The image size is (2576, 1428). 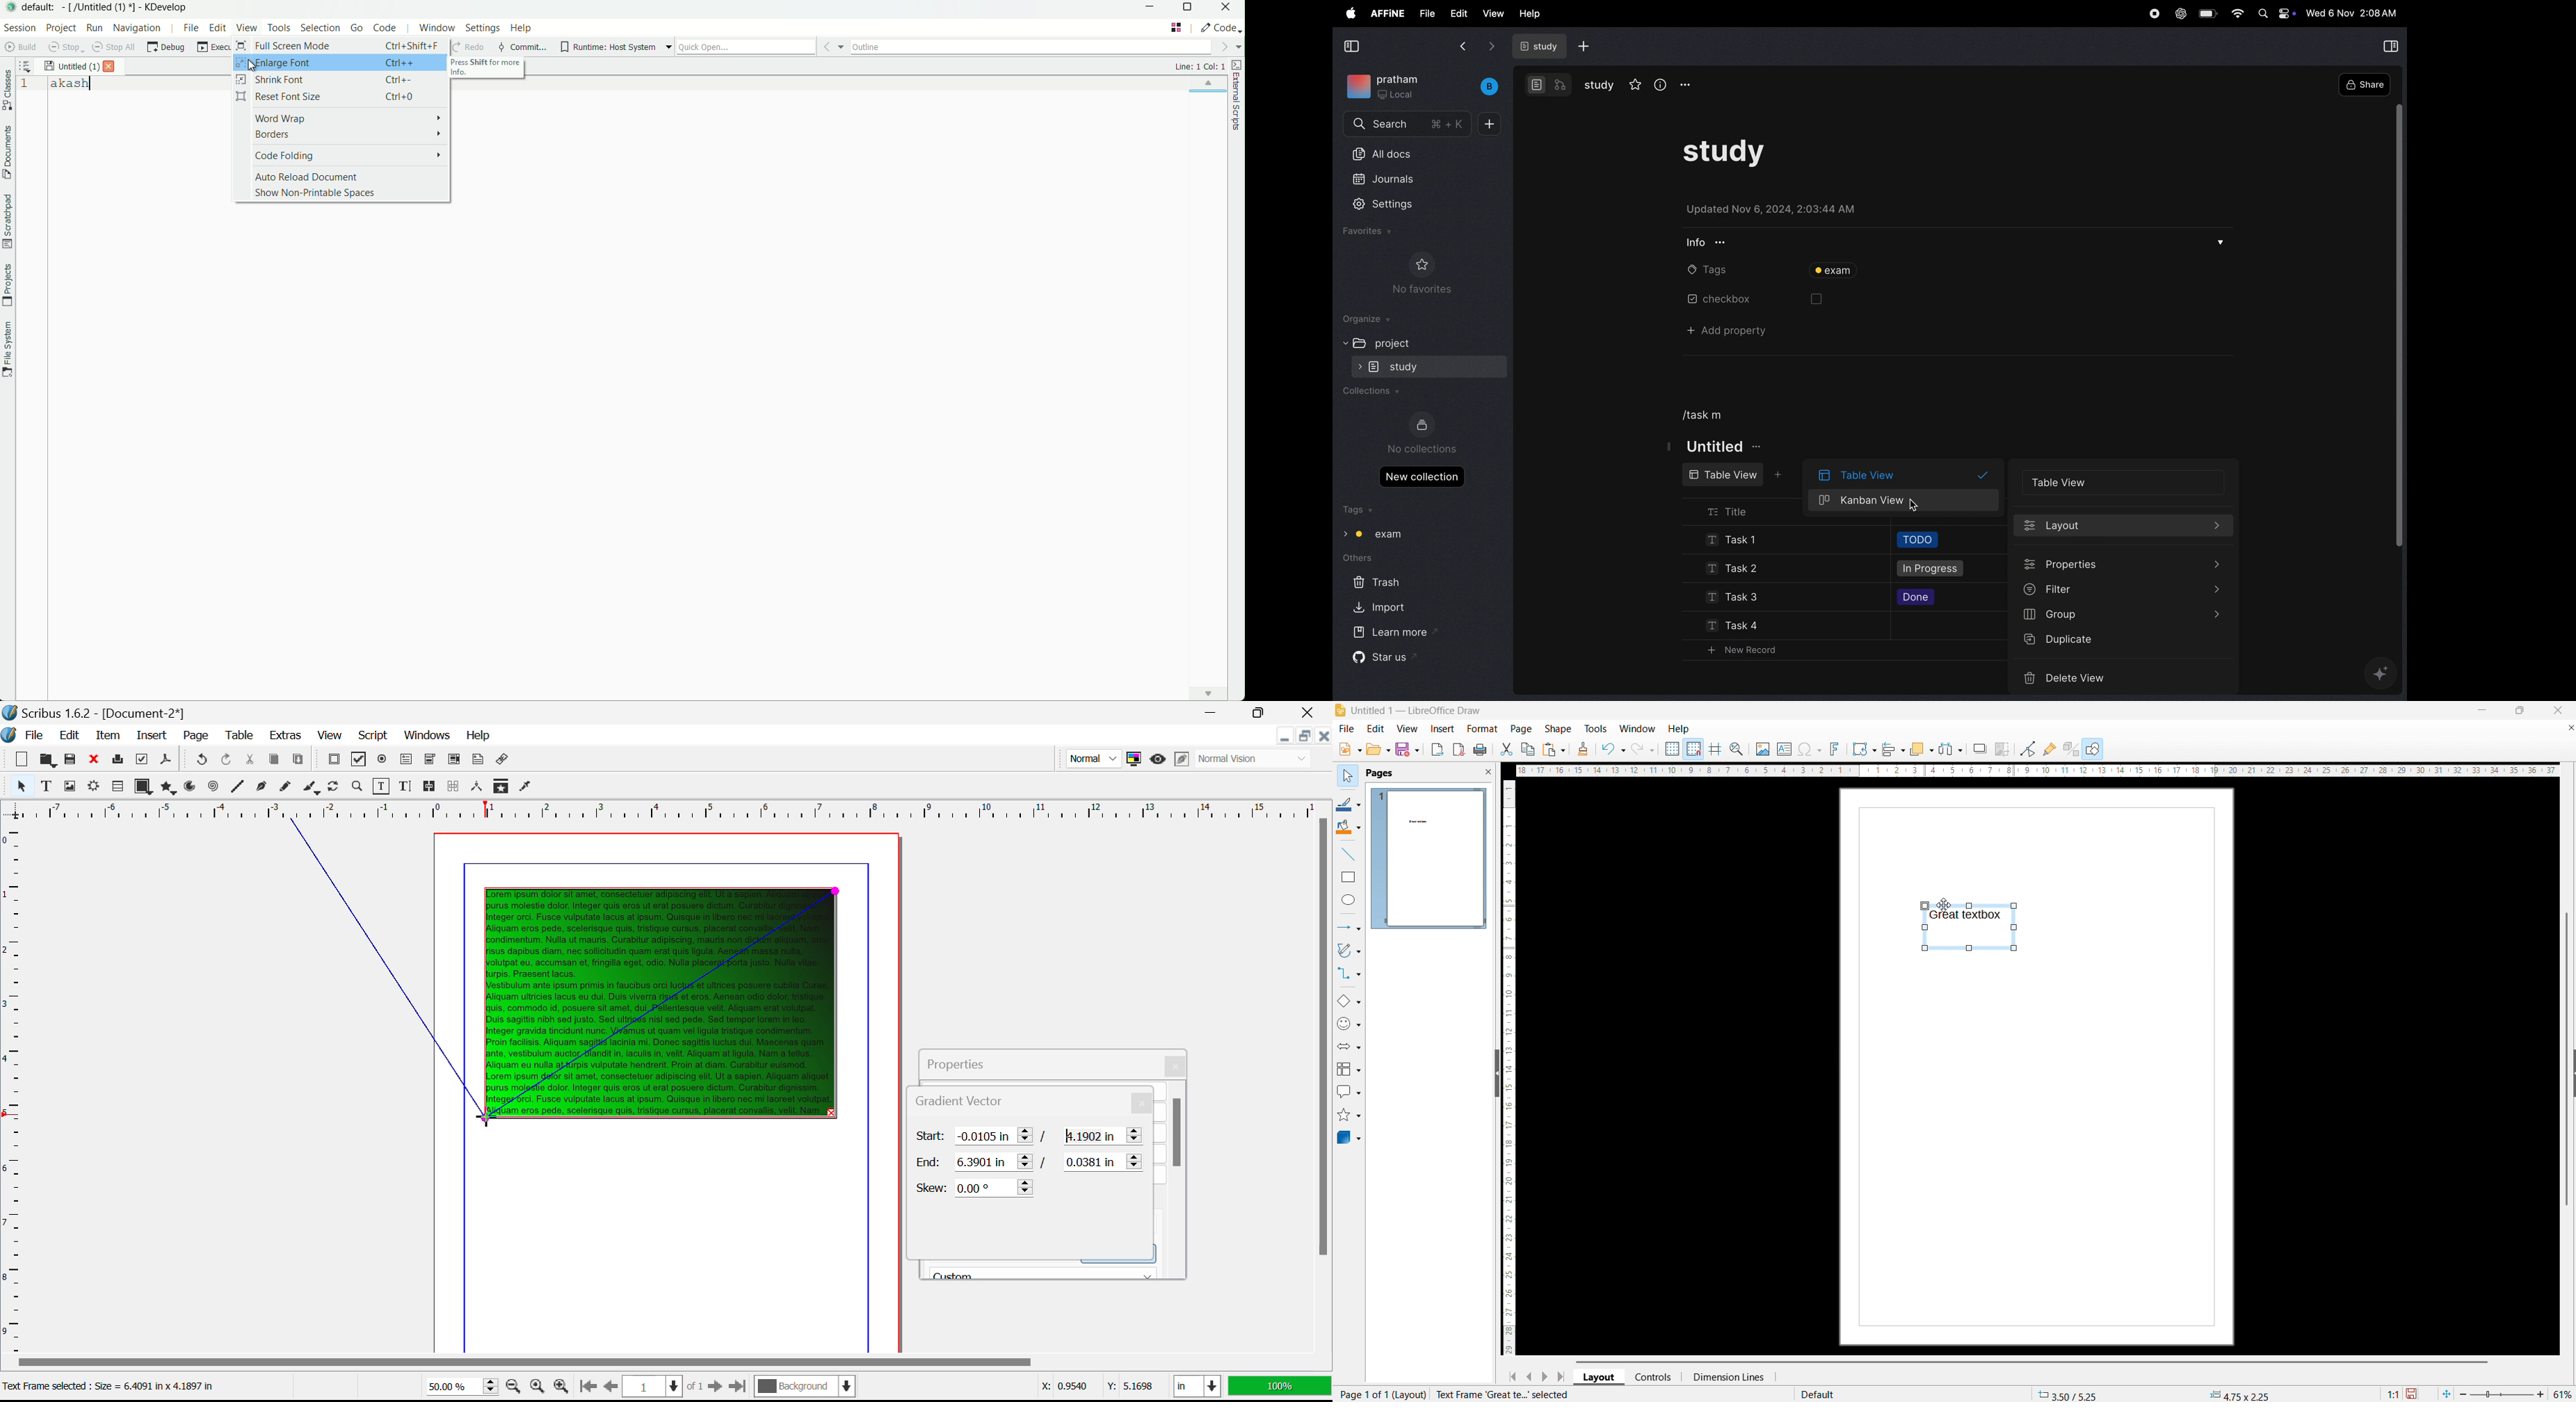 What do you see at coordinates (971, 1062) in the screenshot?
I see `Properties` at bounding box center [971, 1062].